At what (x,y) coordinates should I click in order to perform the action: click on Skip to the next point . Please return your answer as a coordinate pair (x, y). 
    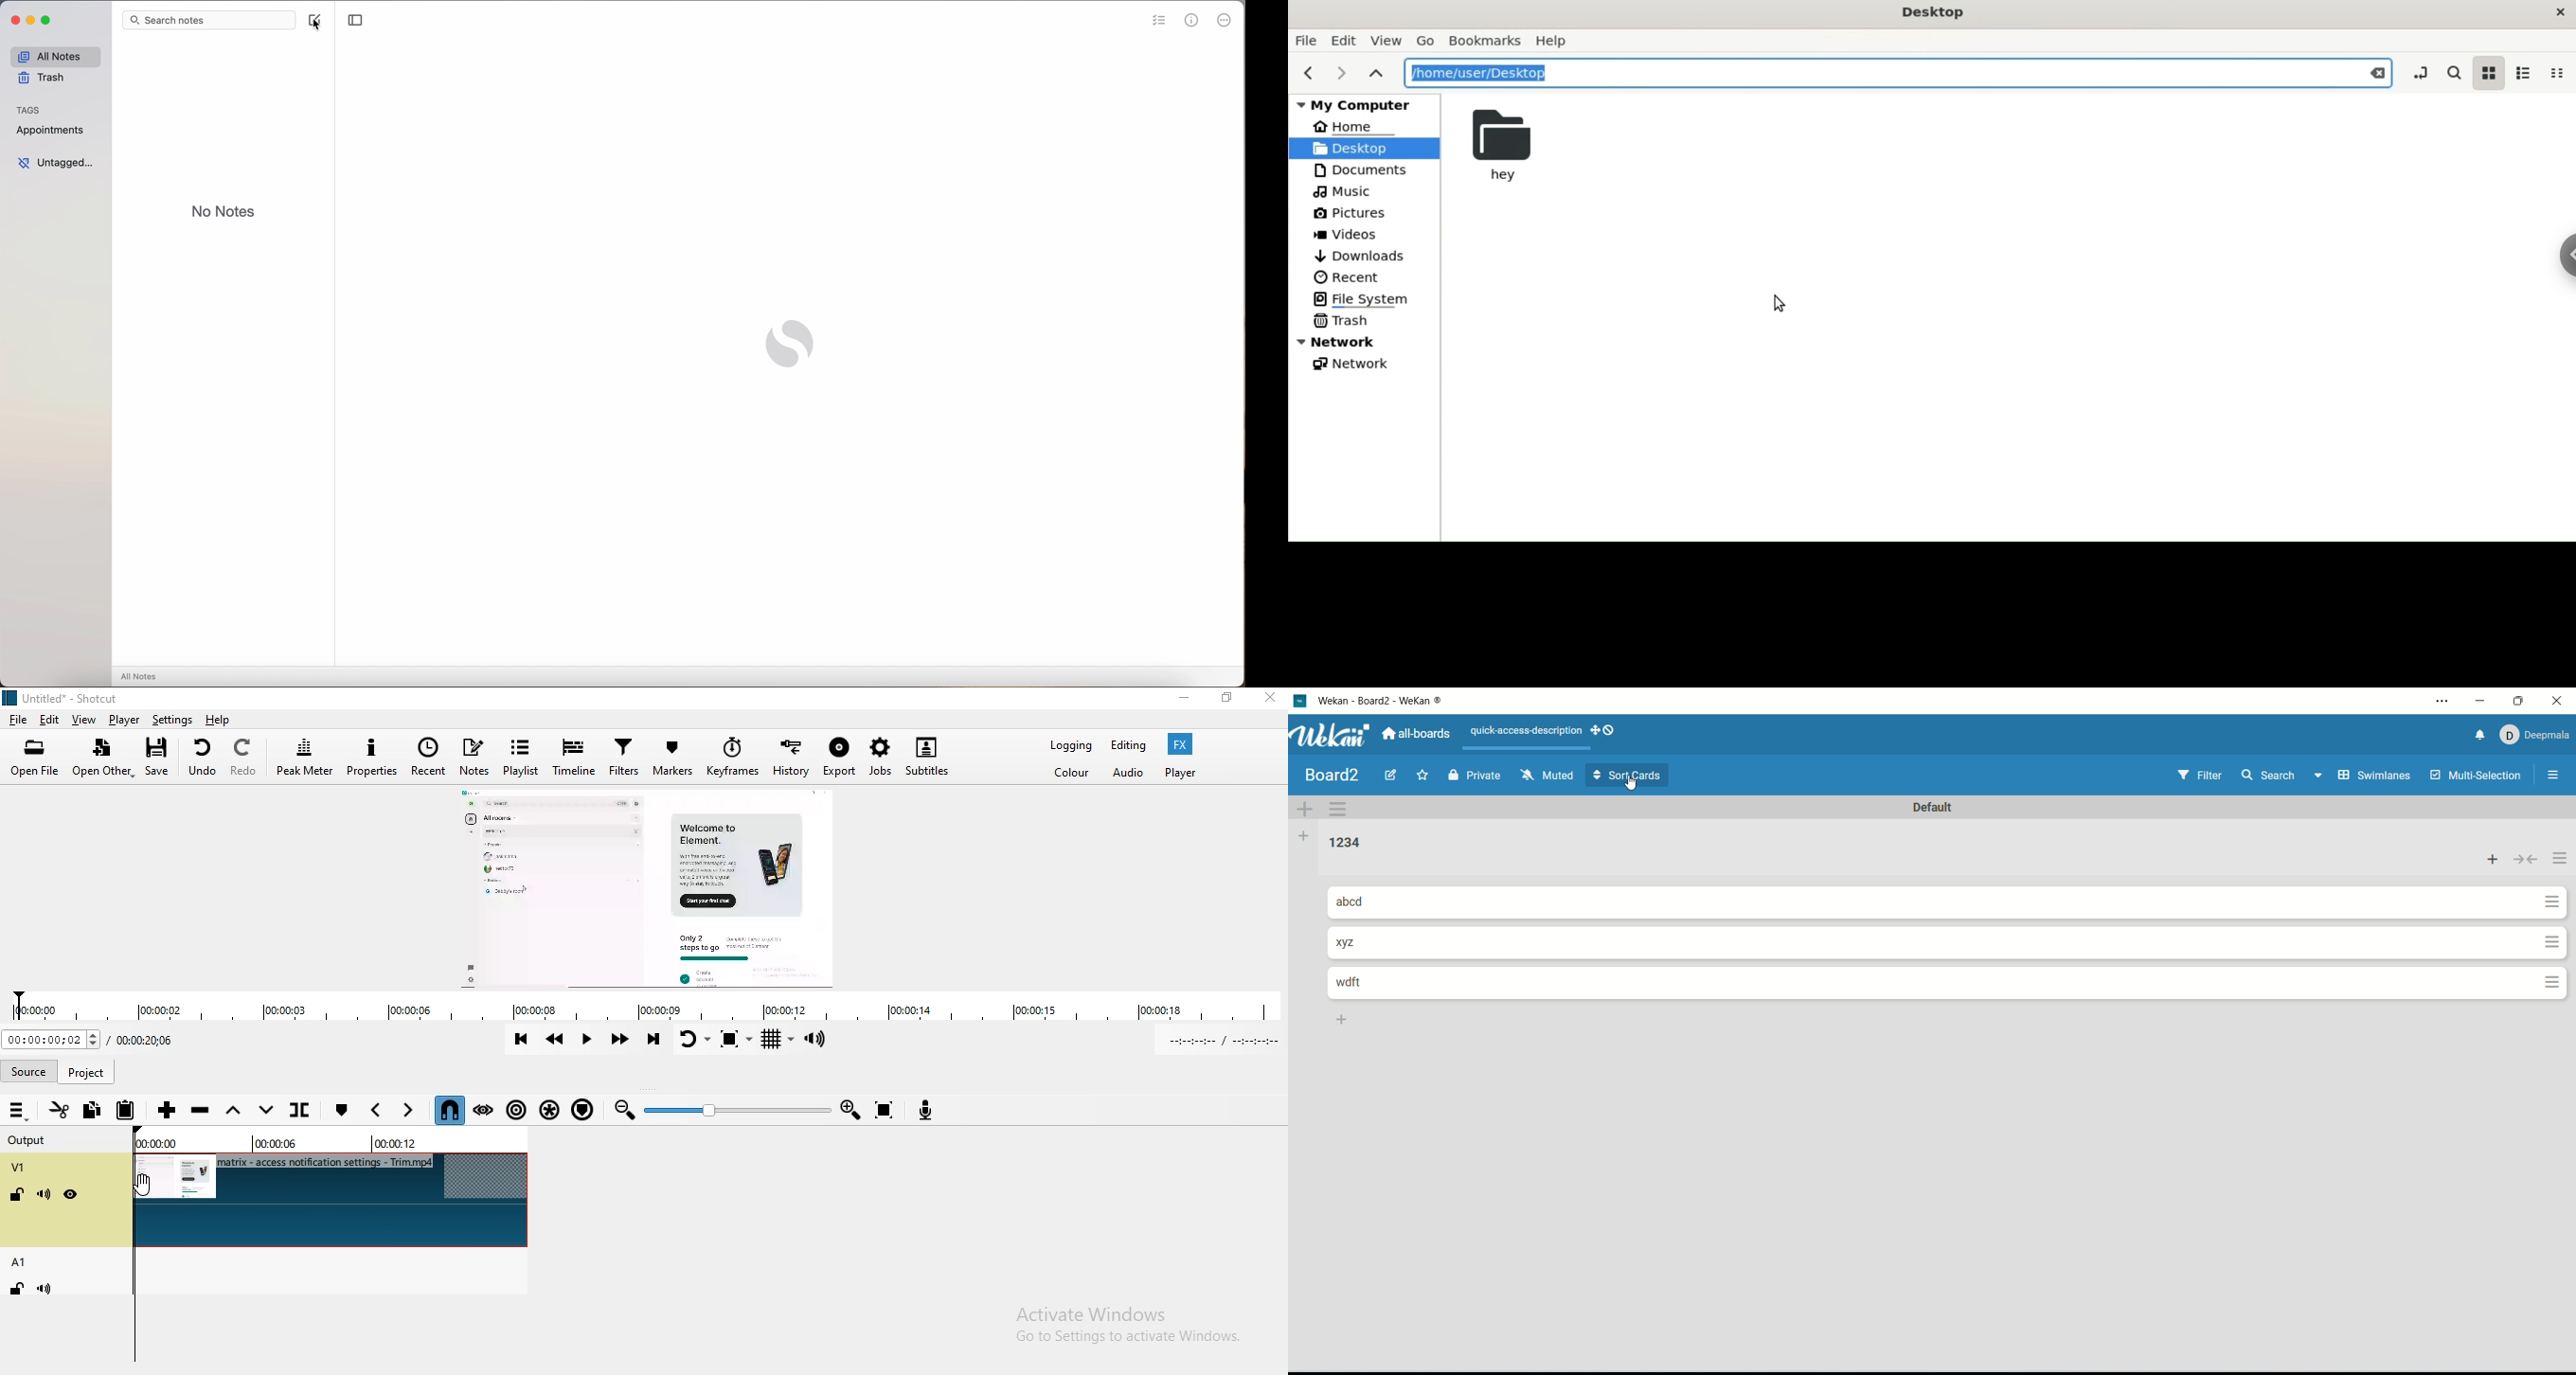
    Looking at the image, I should click on (653, 1043).